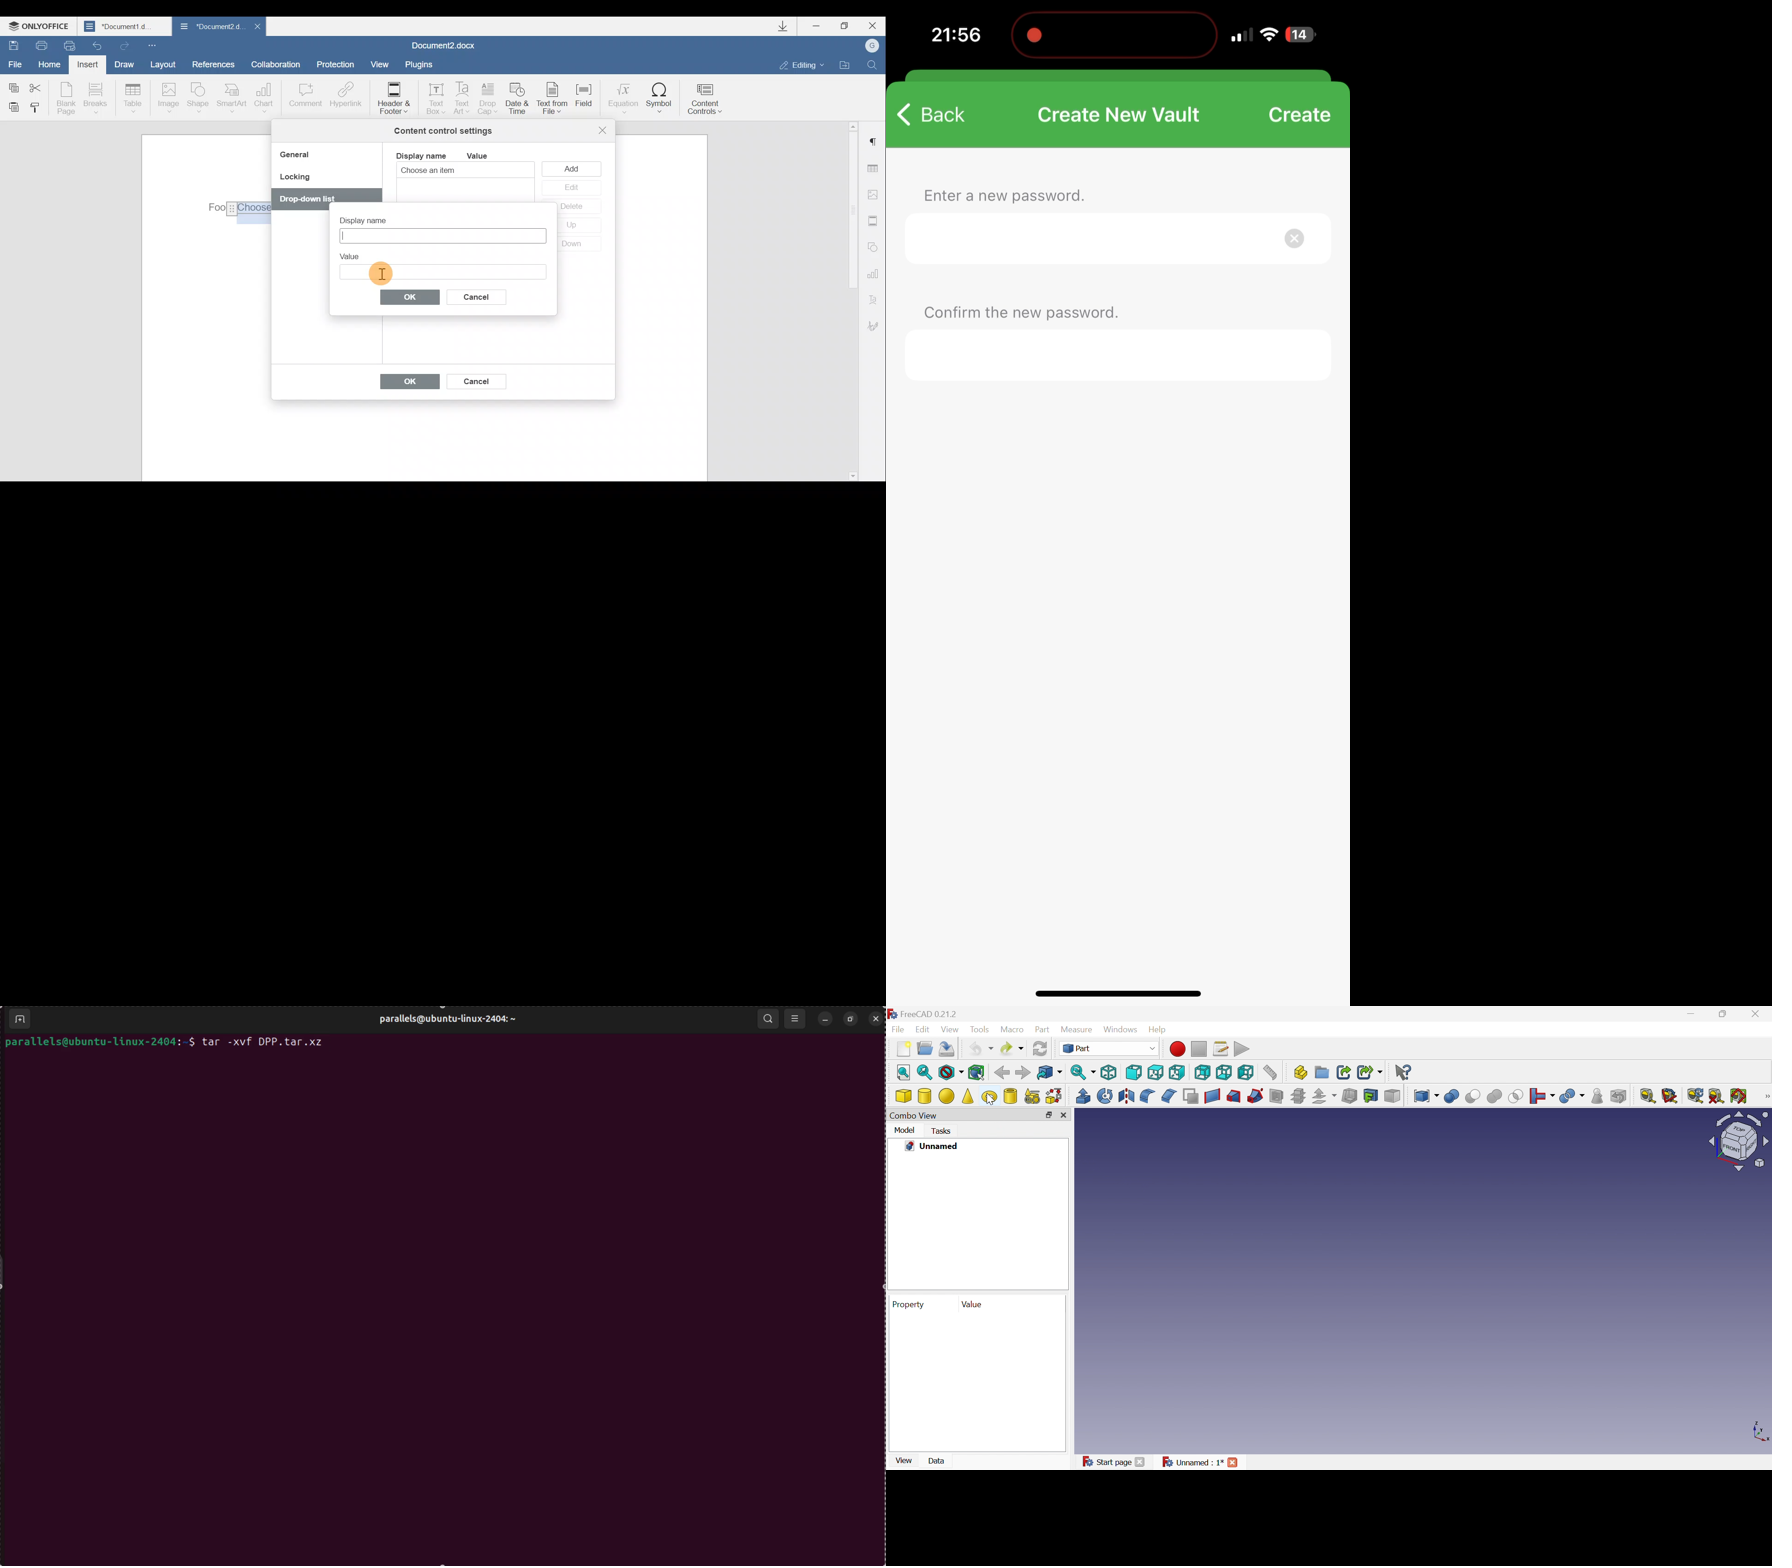 The width and height of the screenshot is (1792, 1568). Describe the element at coordinates (279, 64) in the screenshot. I see `Collaboration` at that location.